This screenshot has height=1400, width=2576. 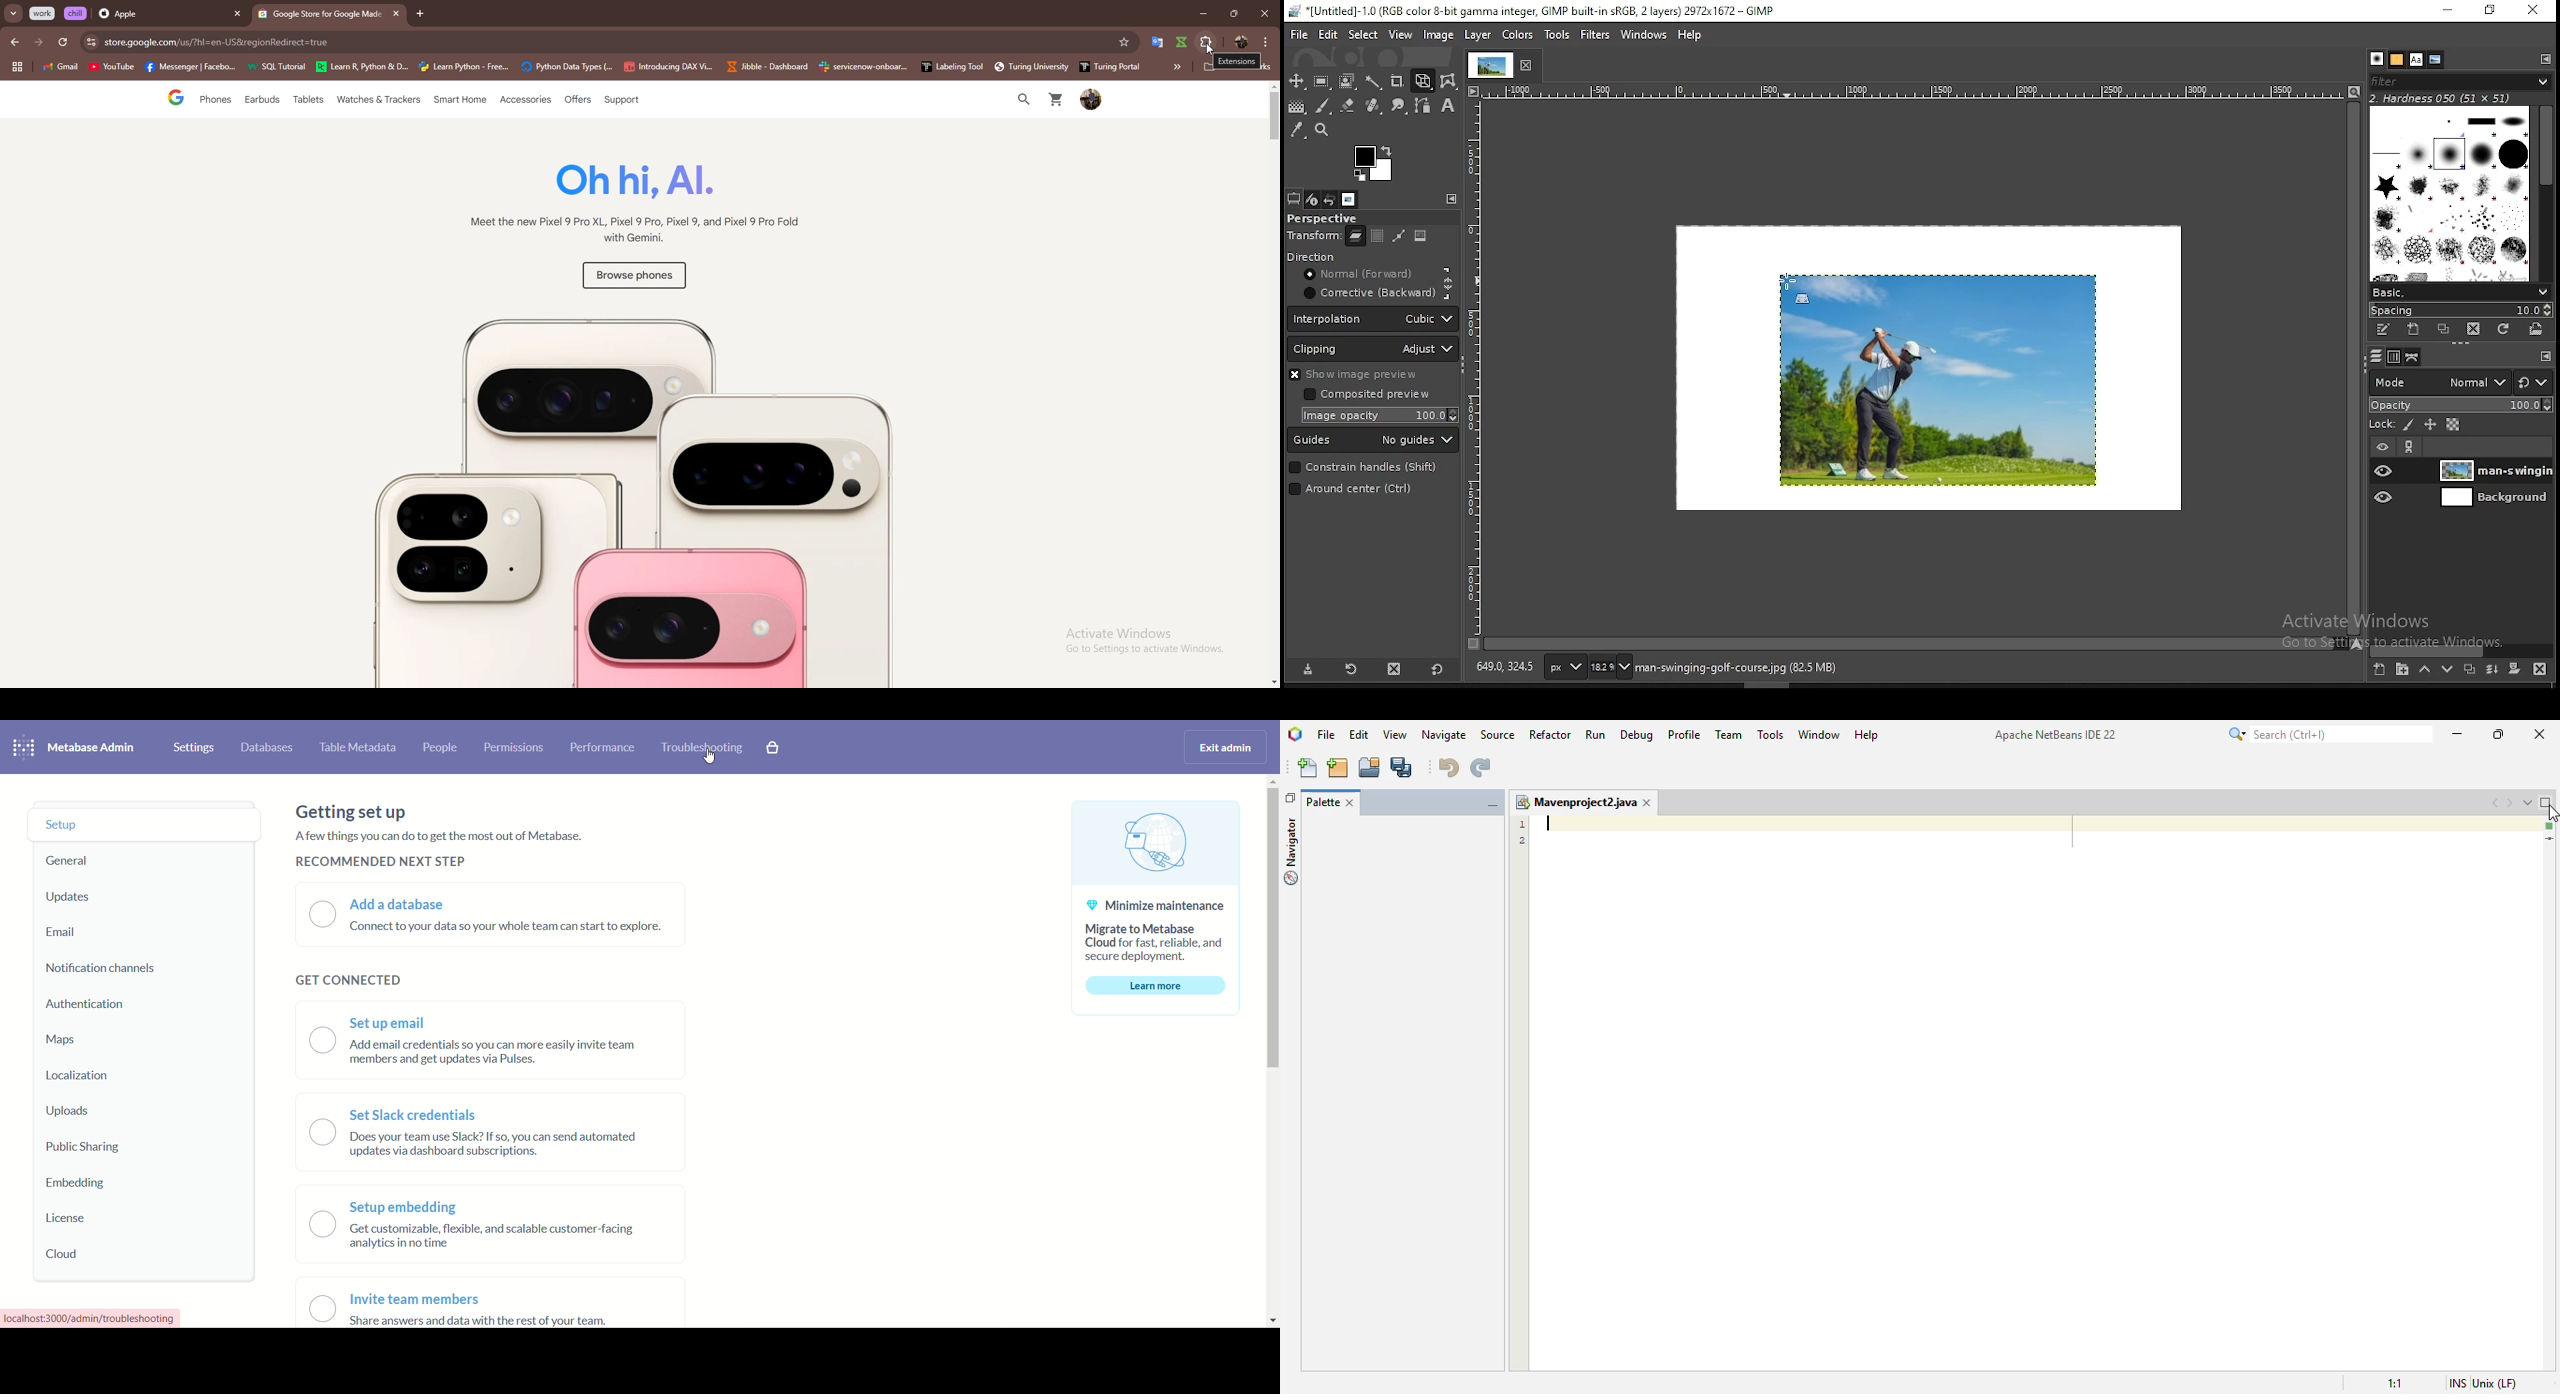 I want to click on email, so click(x=67, y=930).